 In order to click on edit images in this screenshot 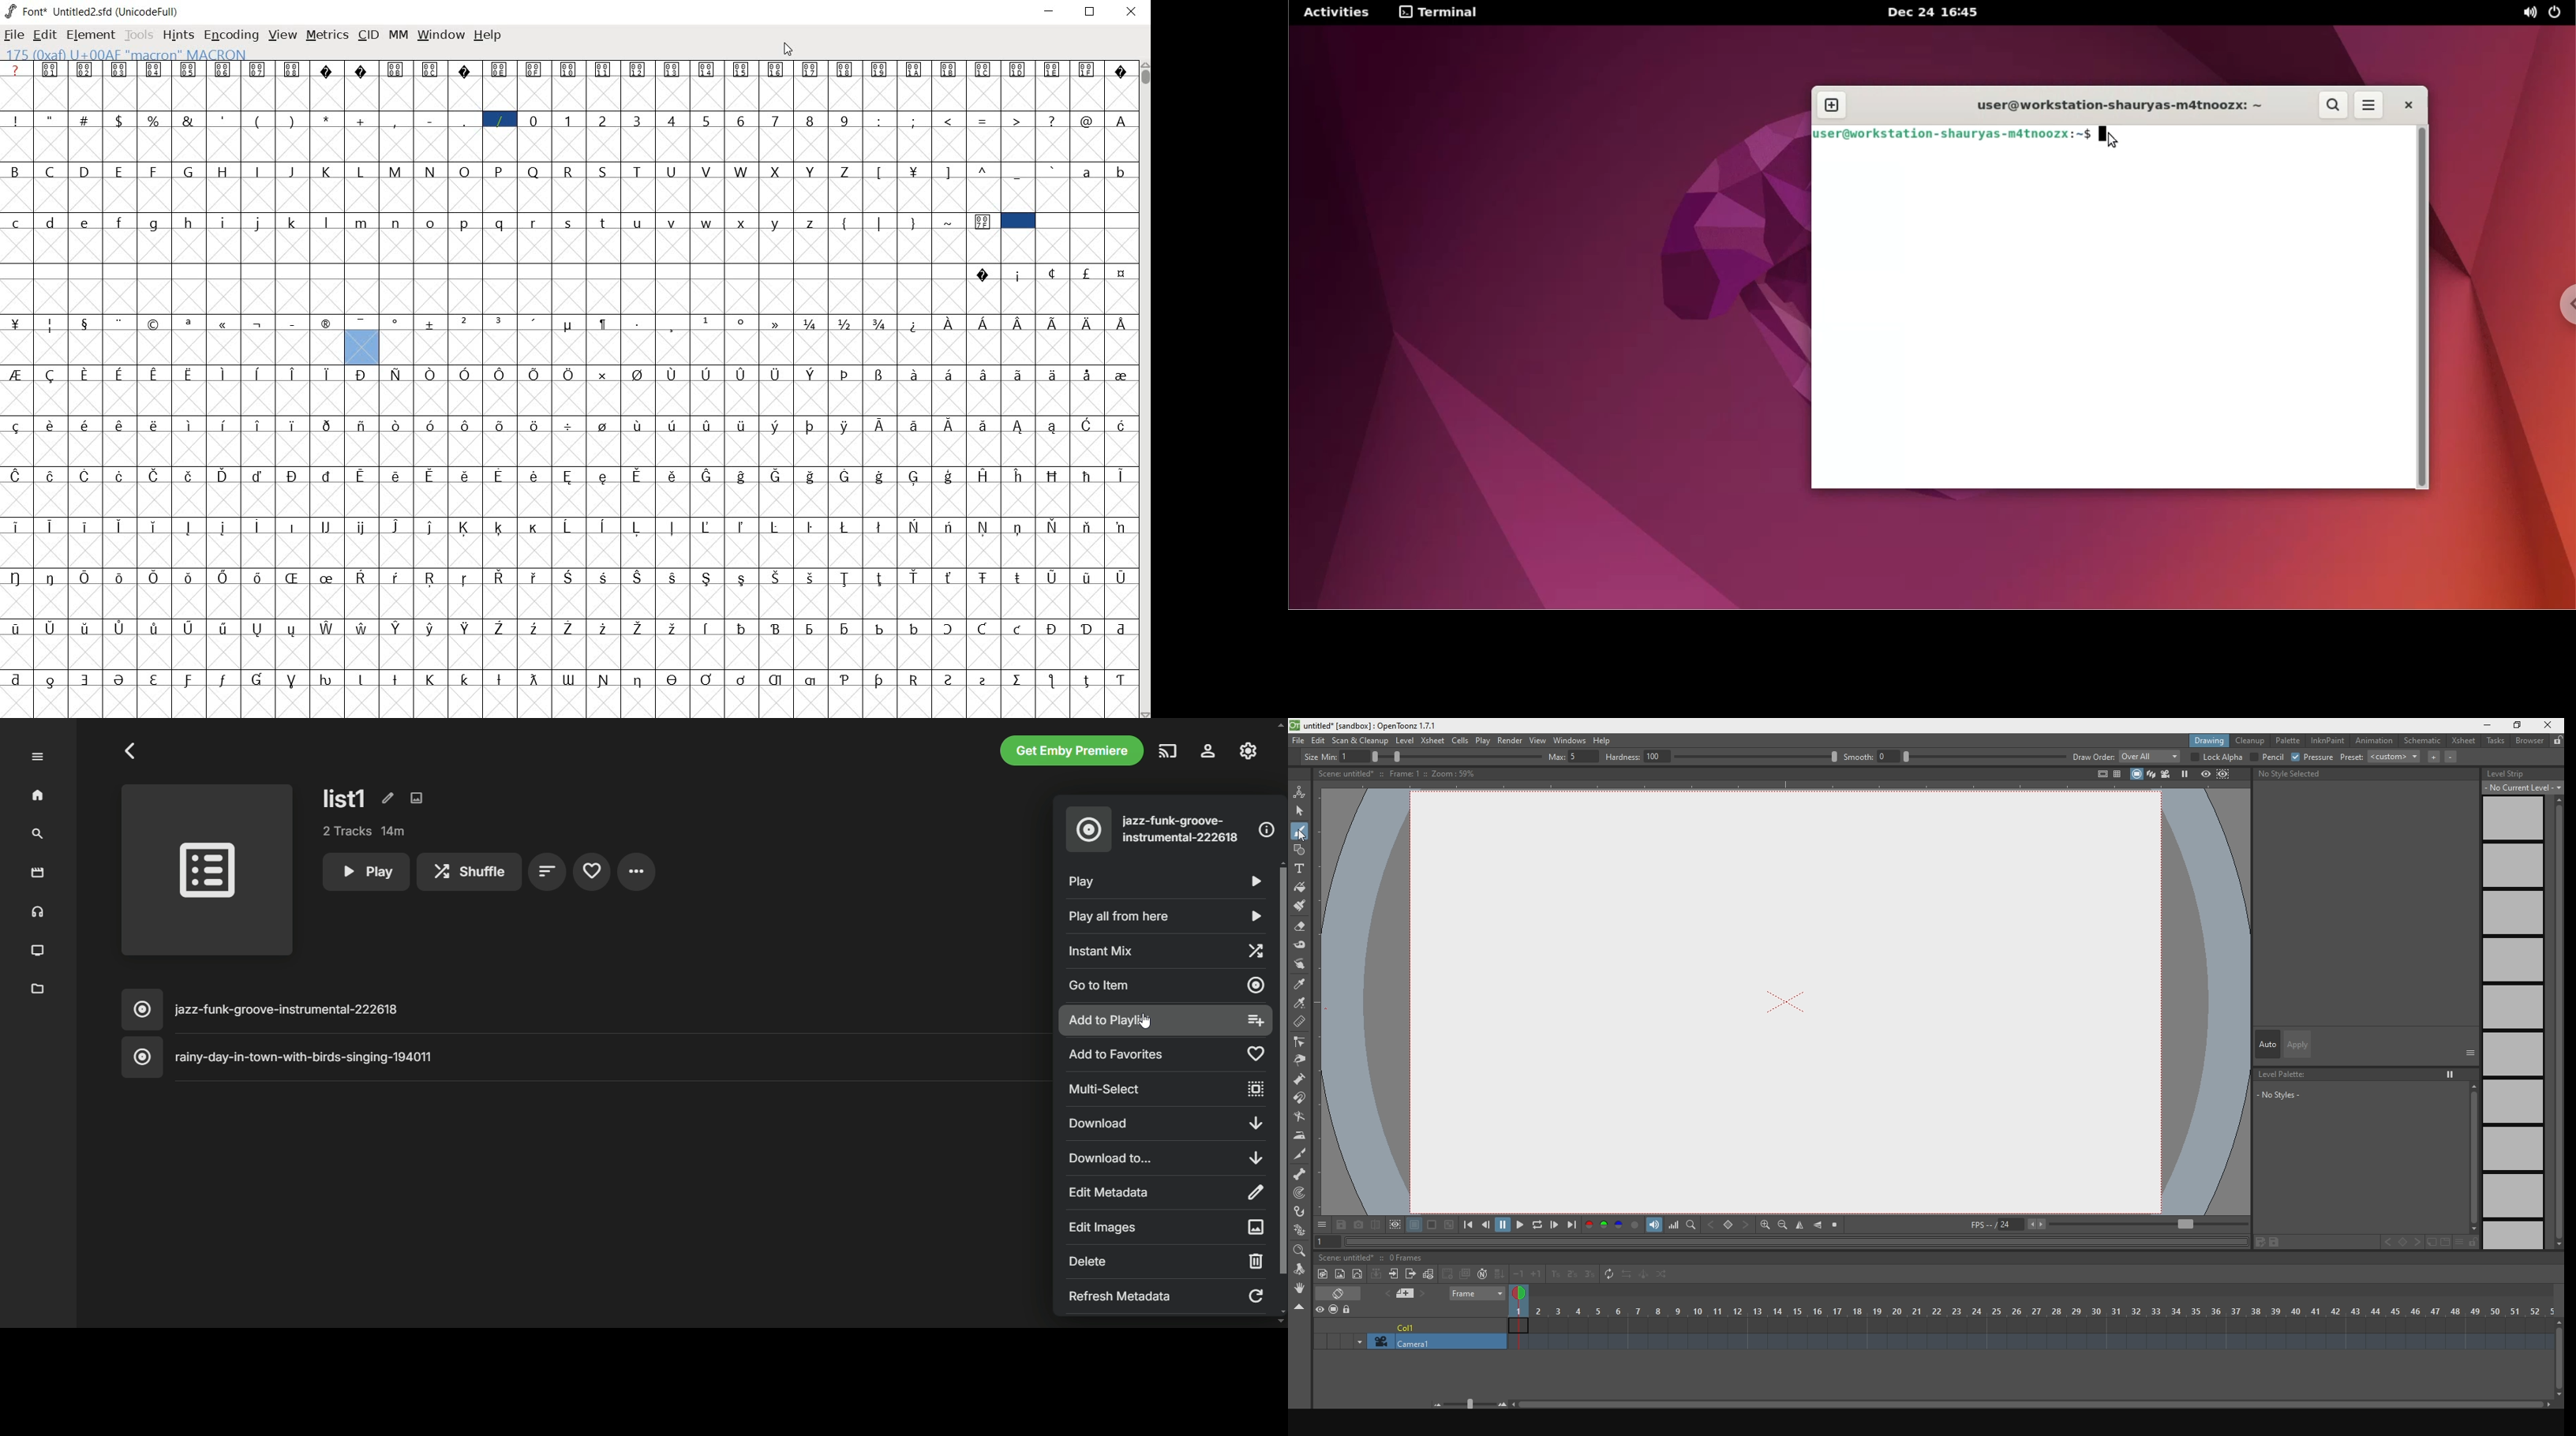, I will do `click(417, 798)`.